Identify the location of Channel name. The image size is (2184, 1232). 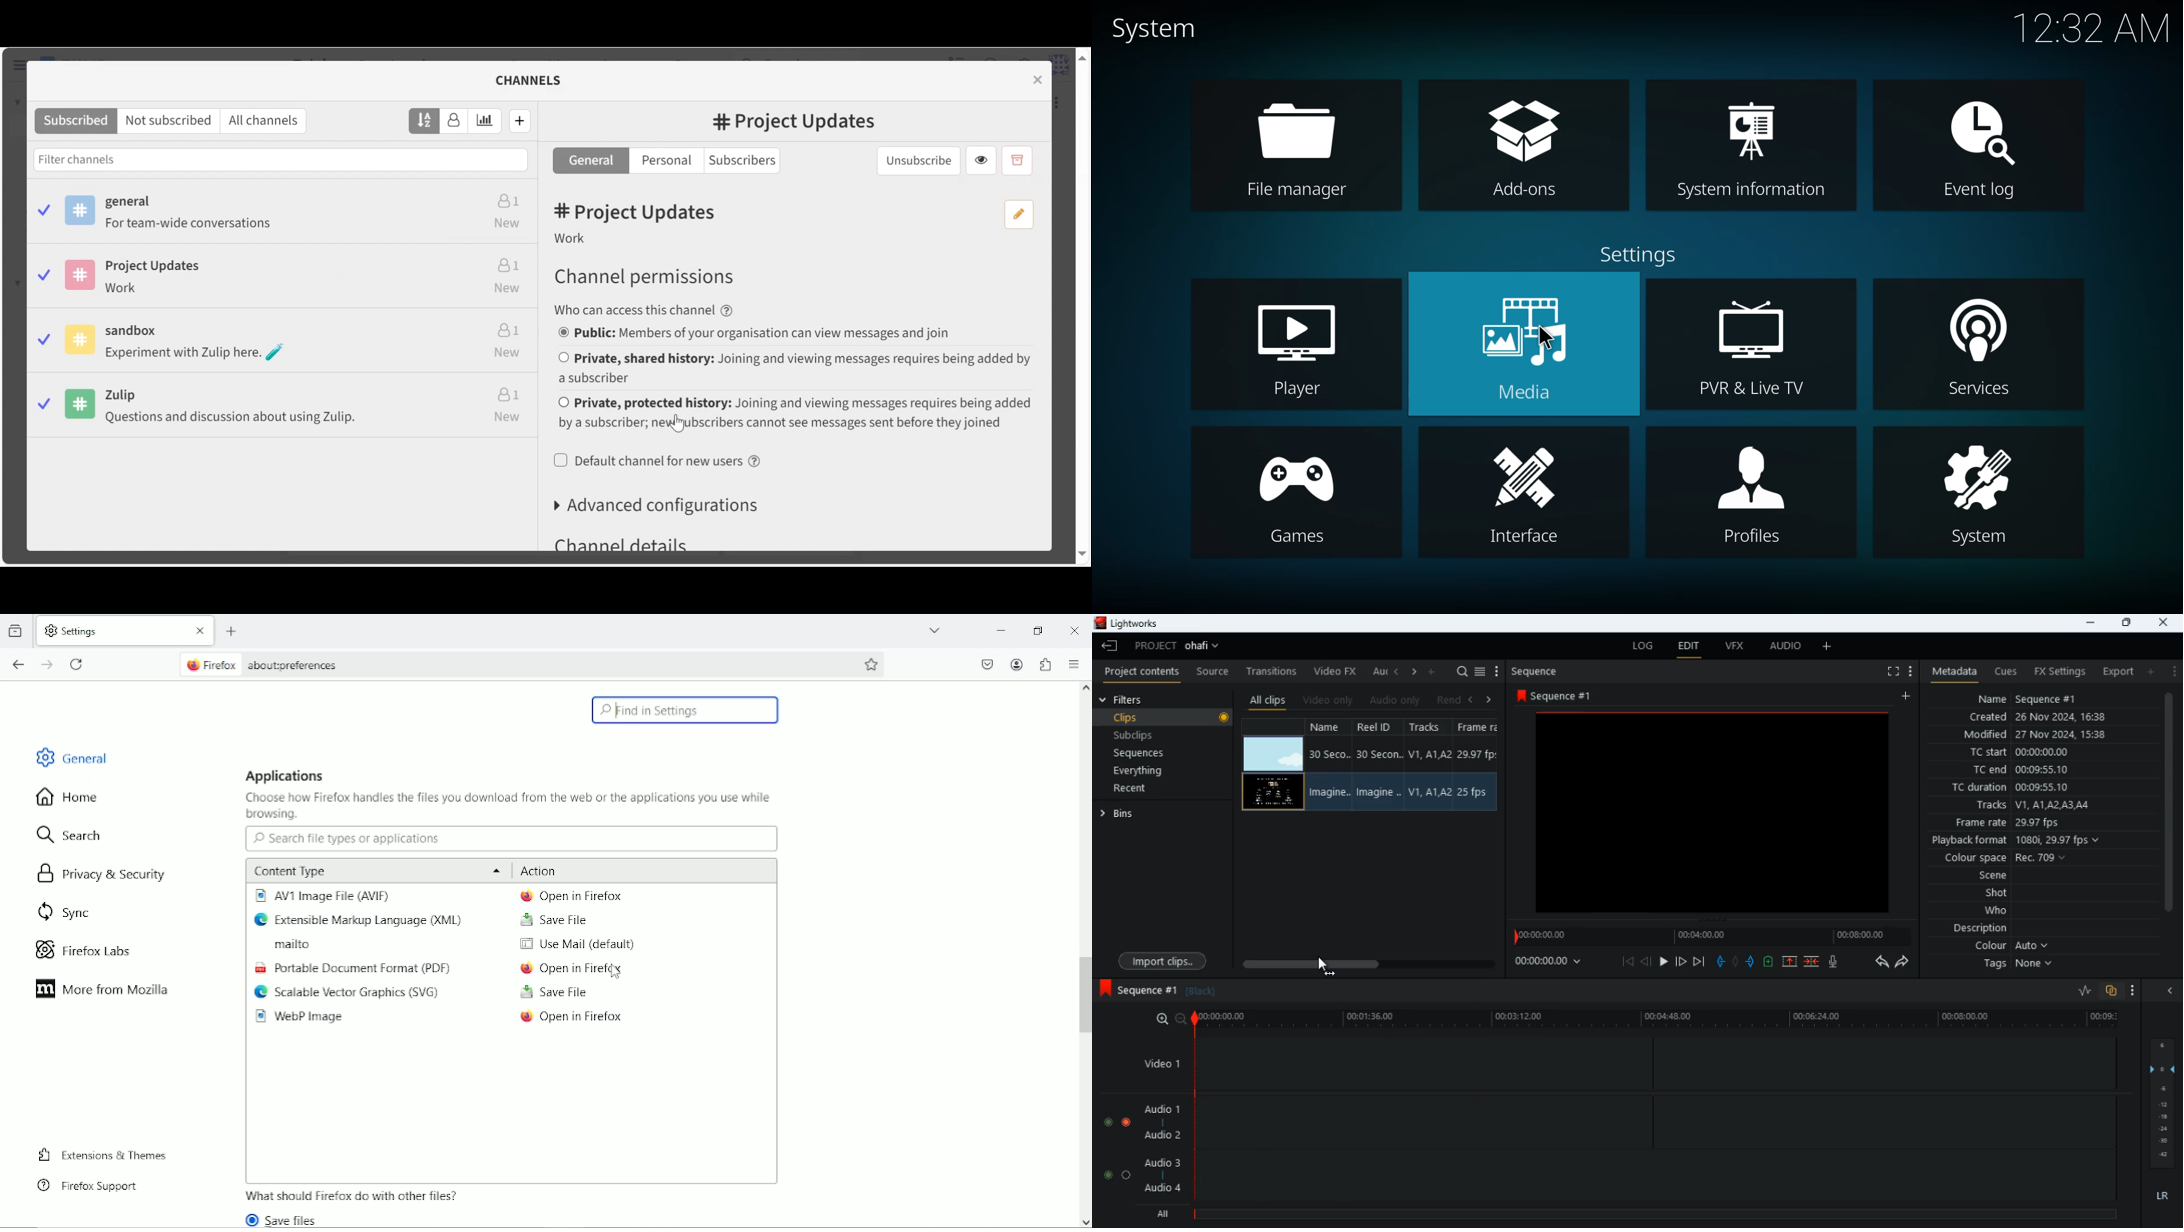
(796, 123).